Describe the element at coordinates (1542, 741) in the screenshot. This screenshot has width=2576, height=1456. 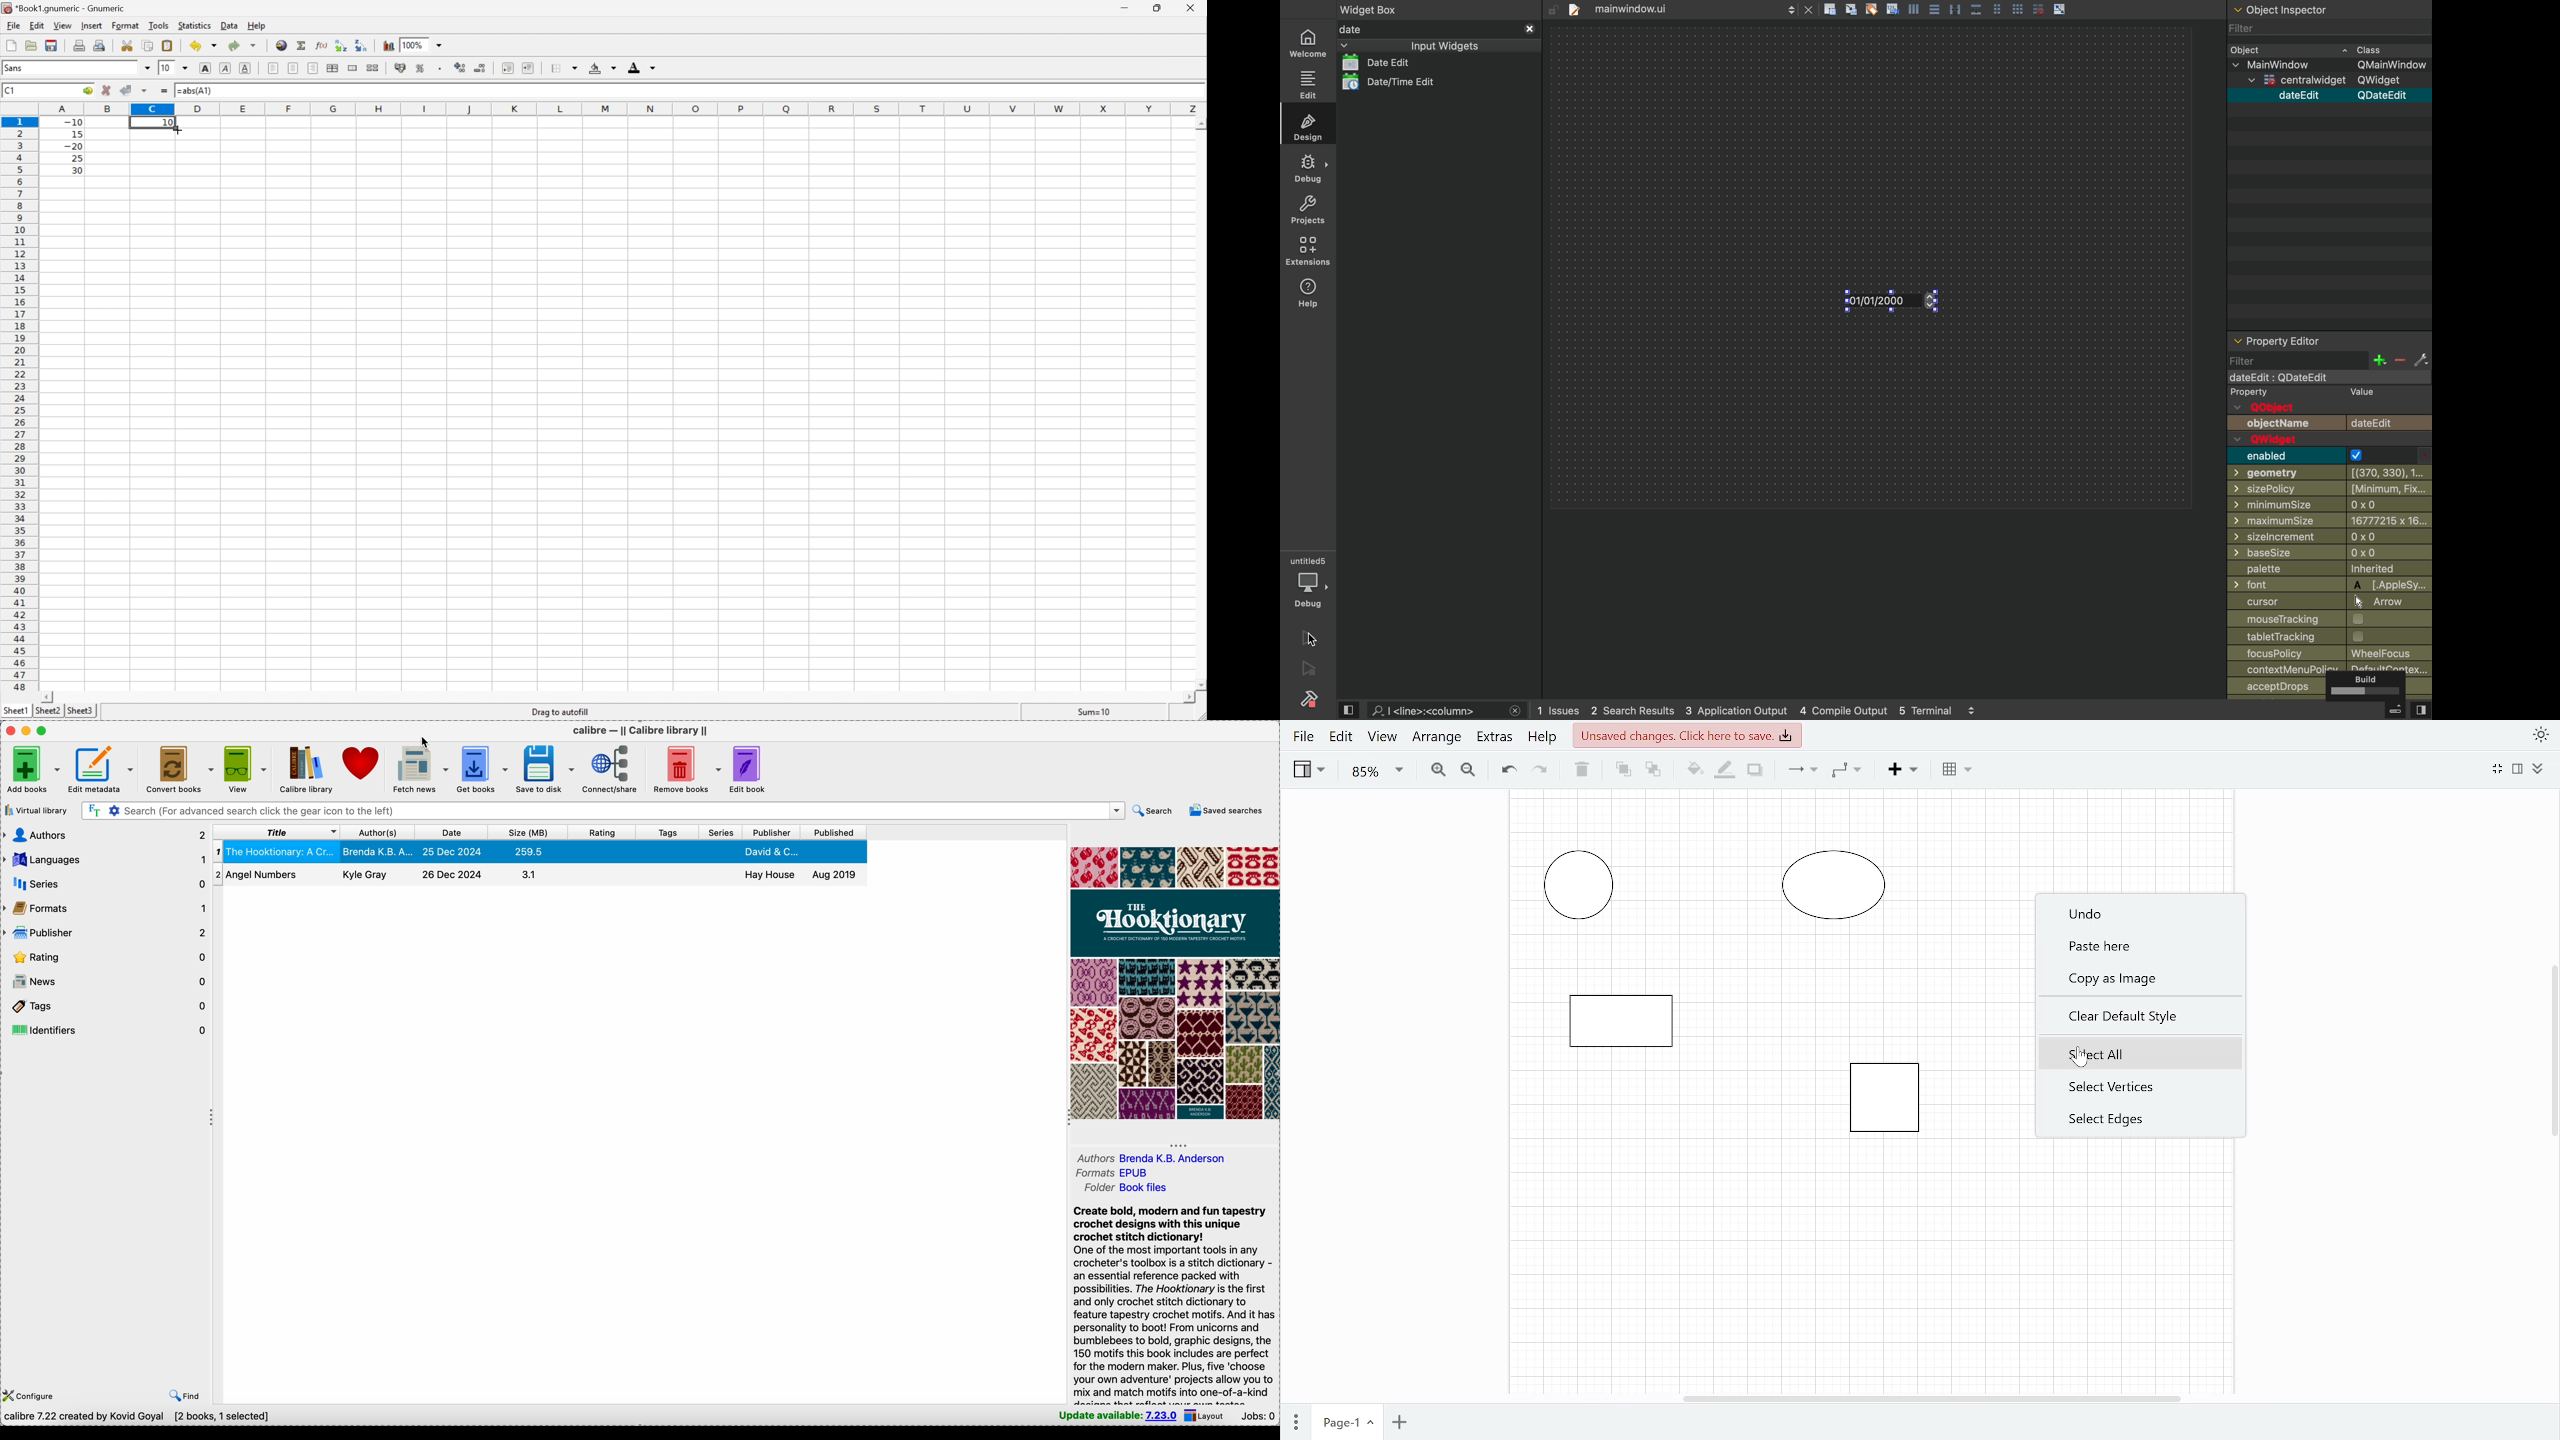
I see `Help` at that location.